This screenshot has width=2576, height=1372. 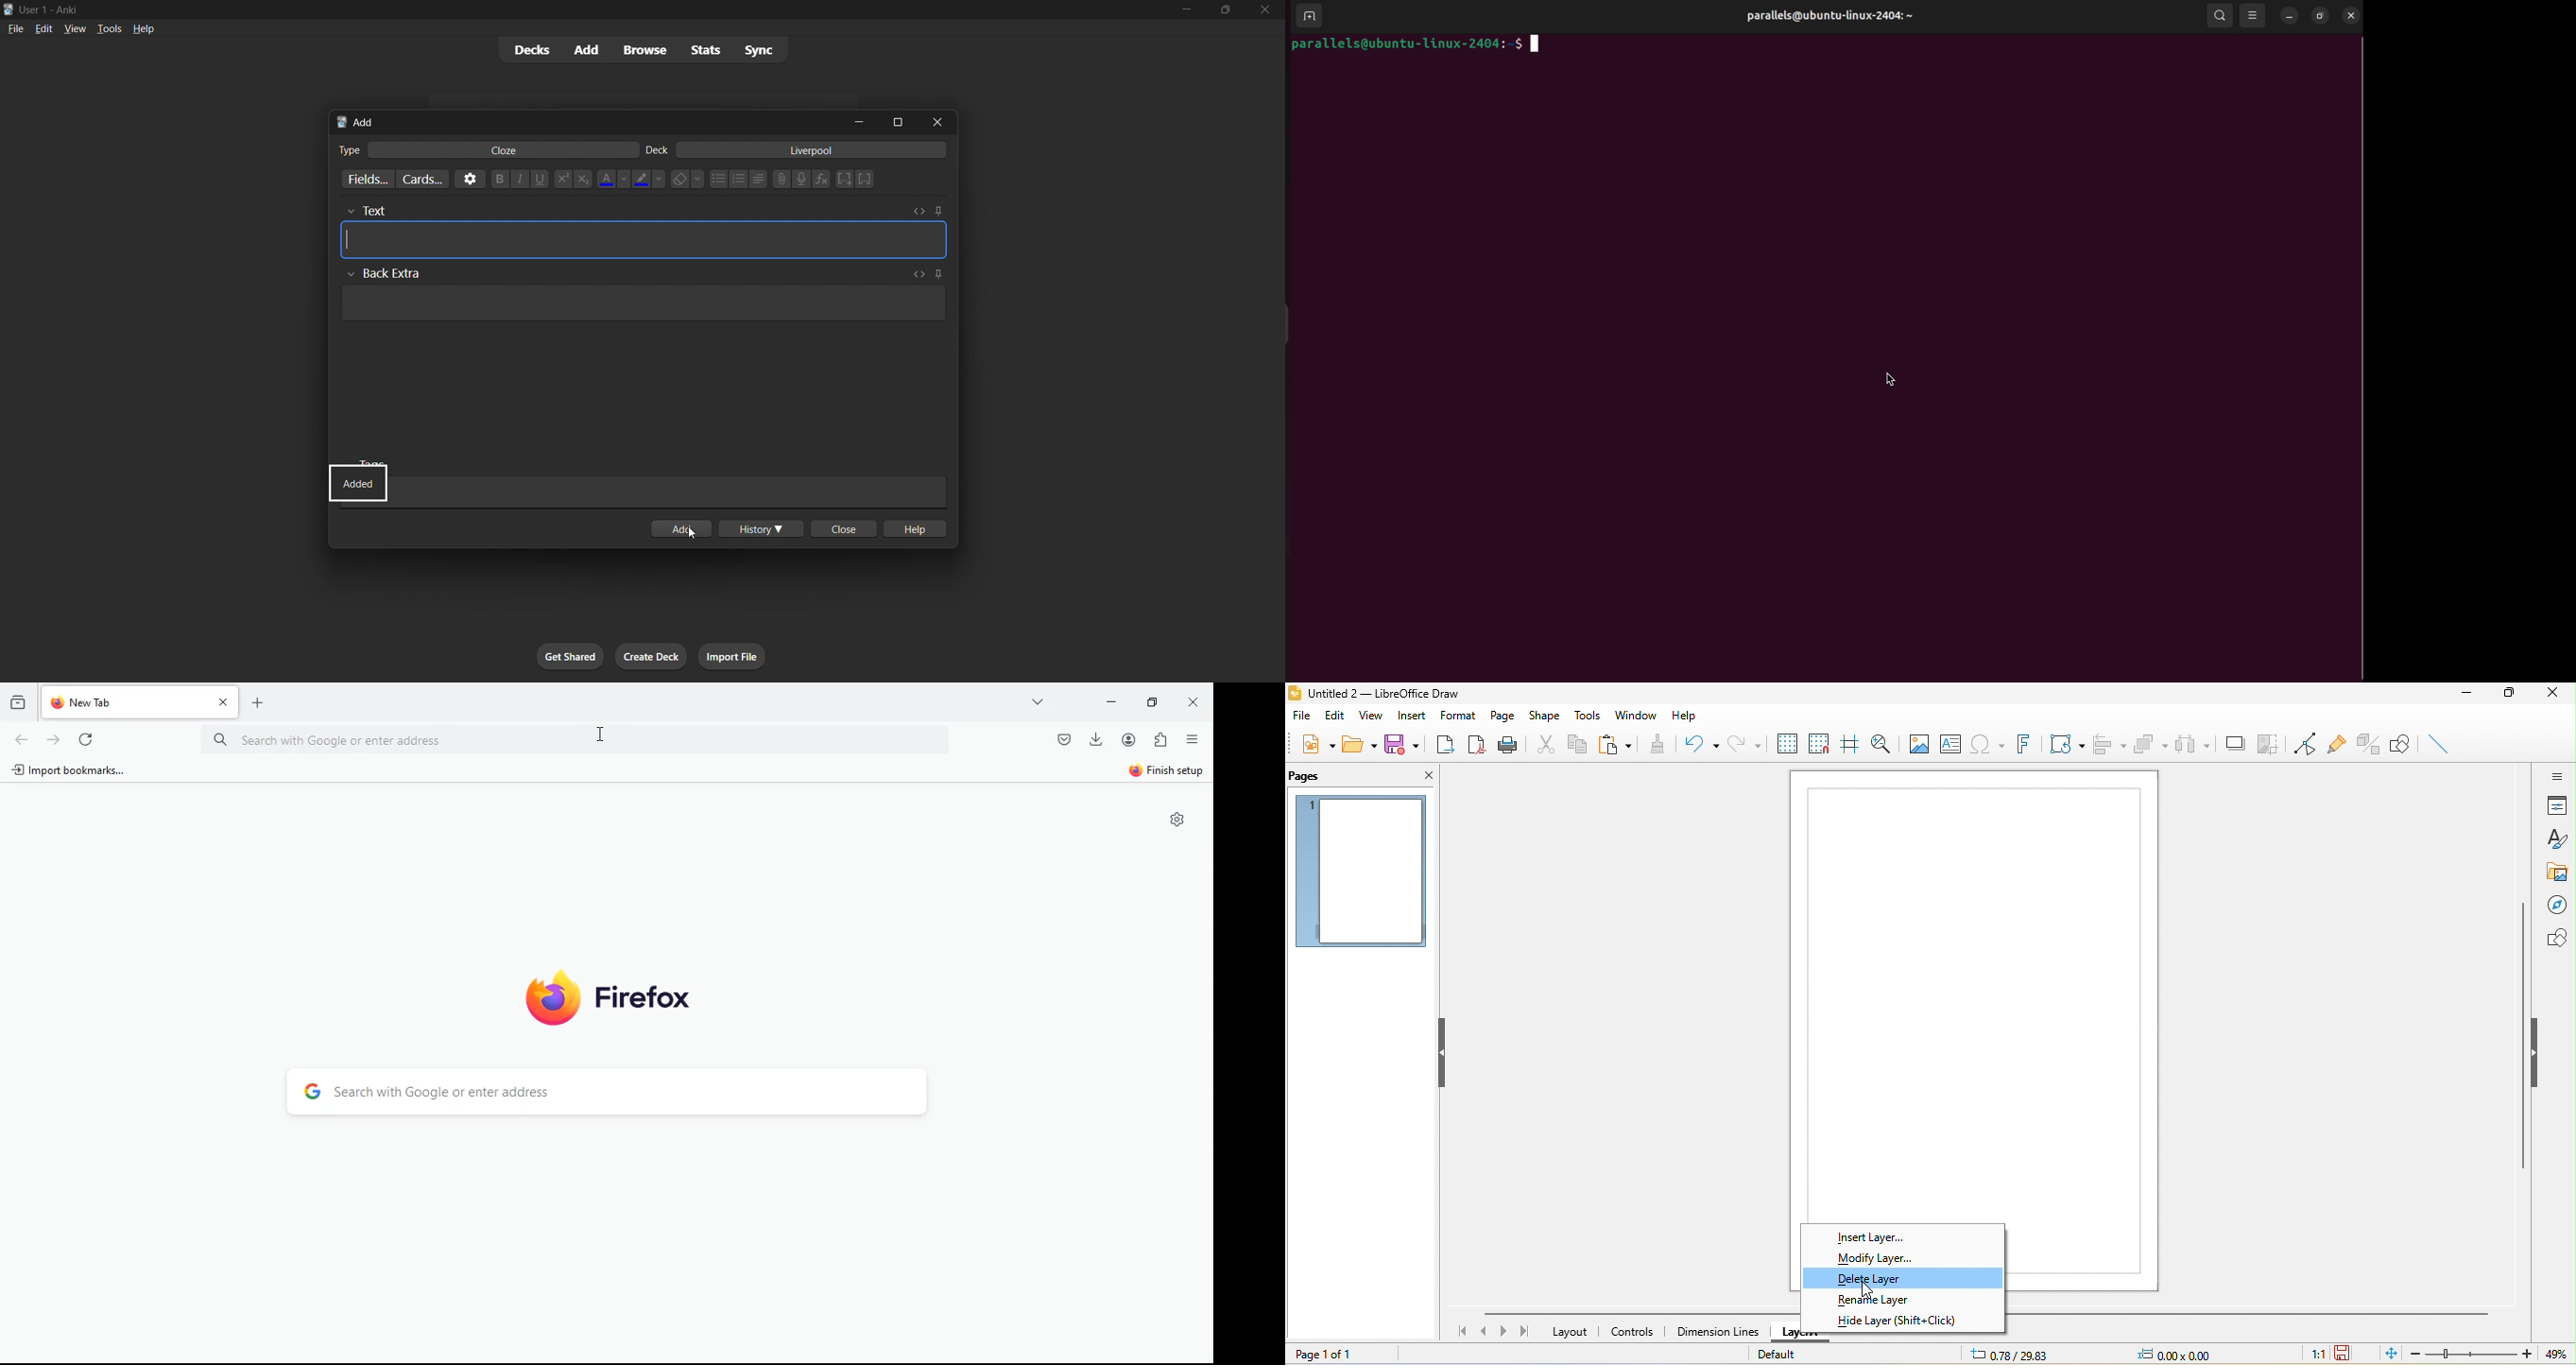 I want to click on gallery, so click(x=2556, y=870).